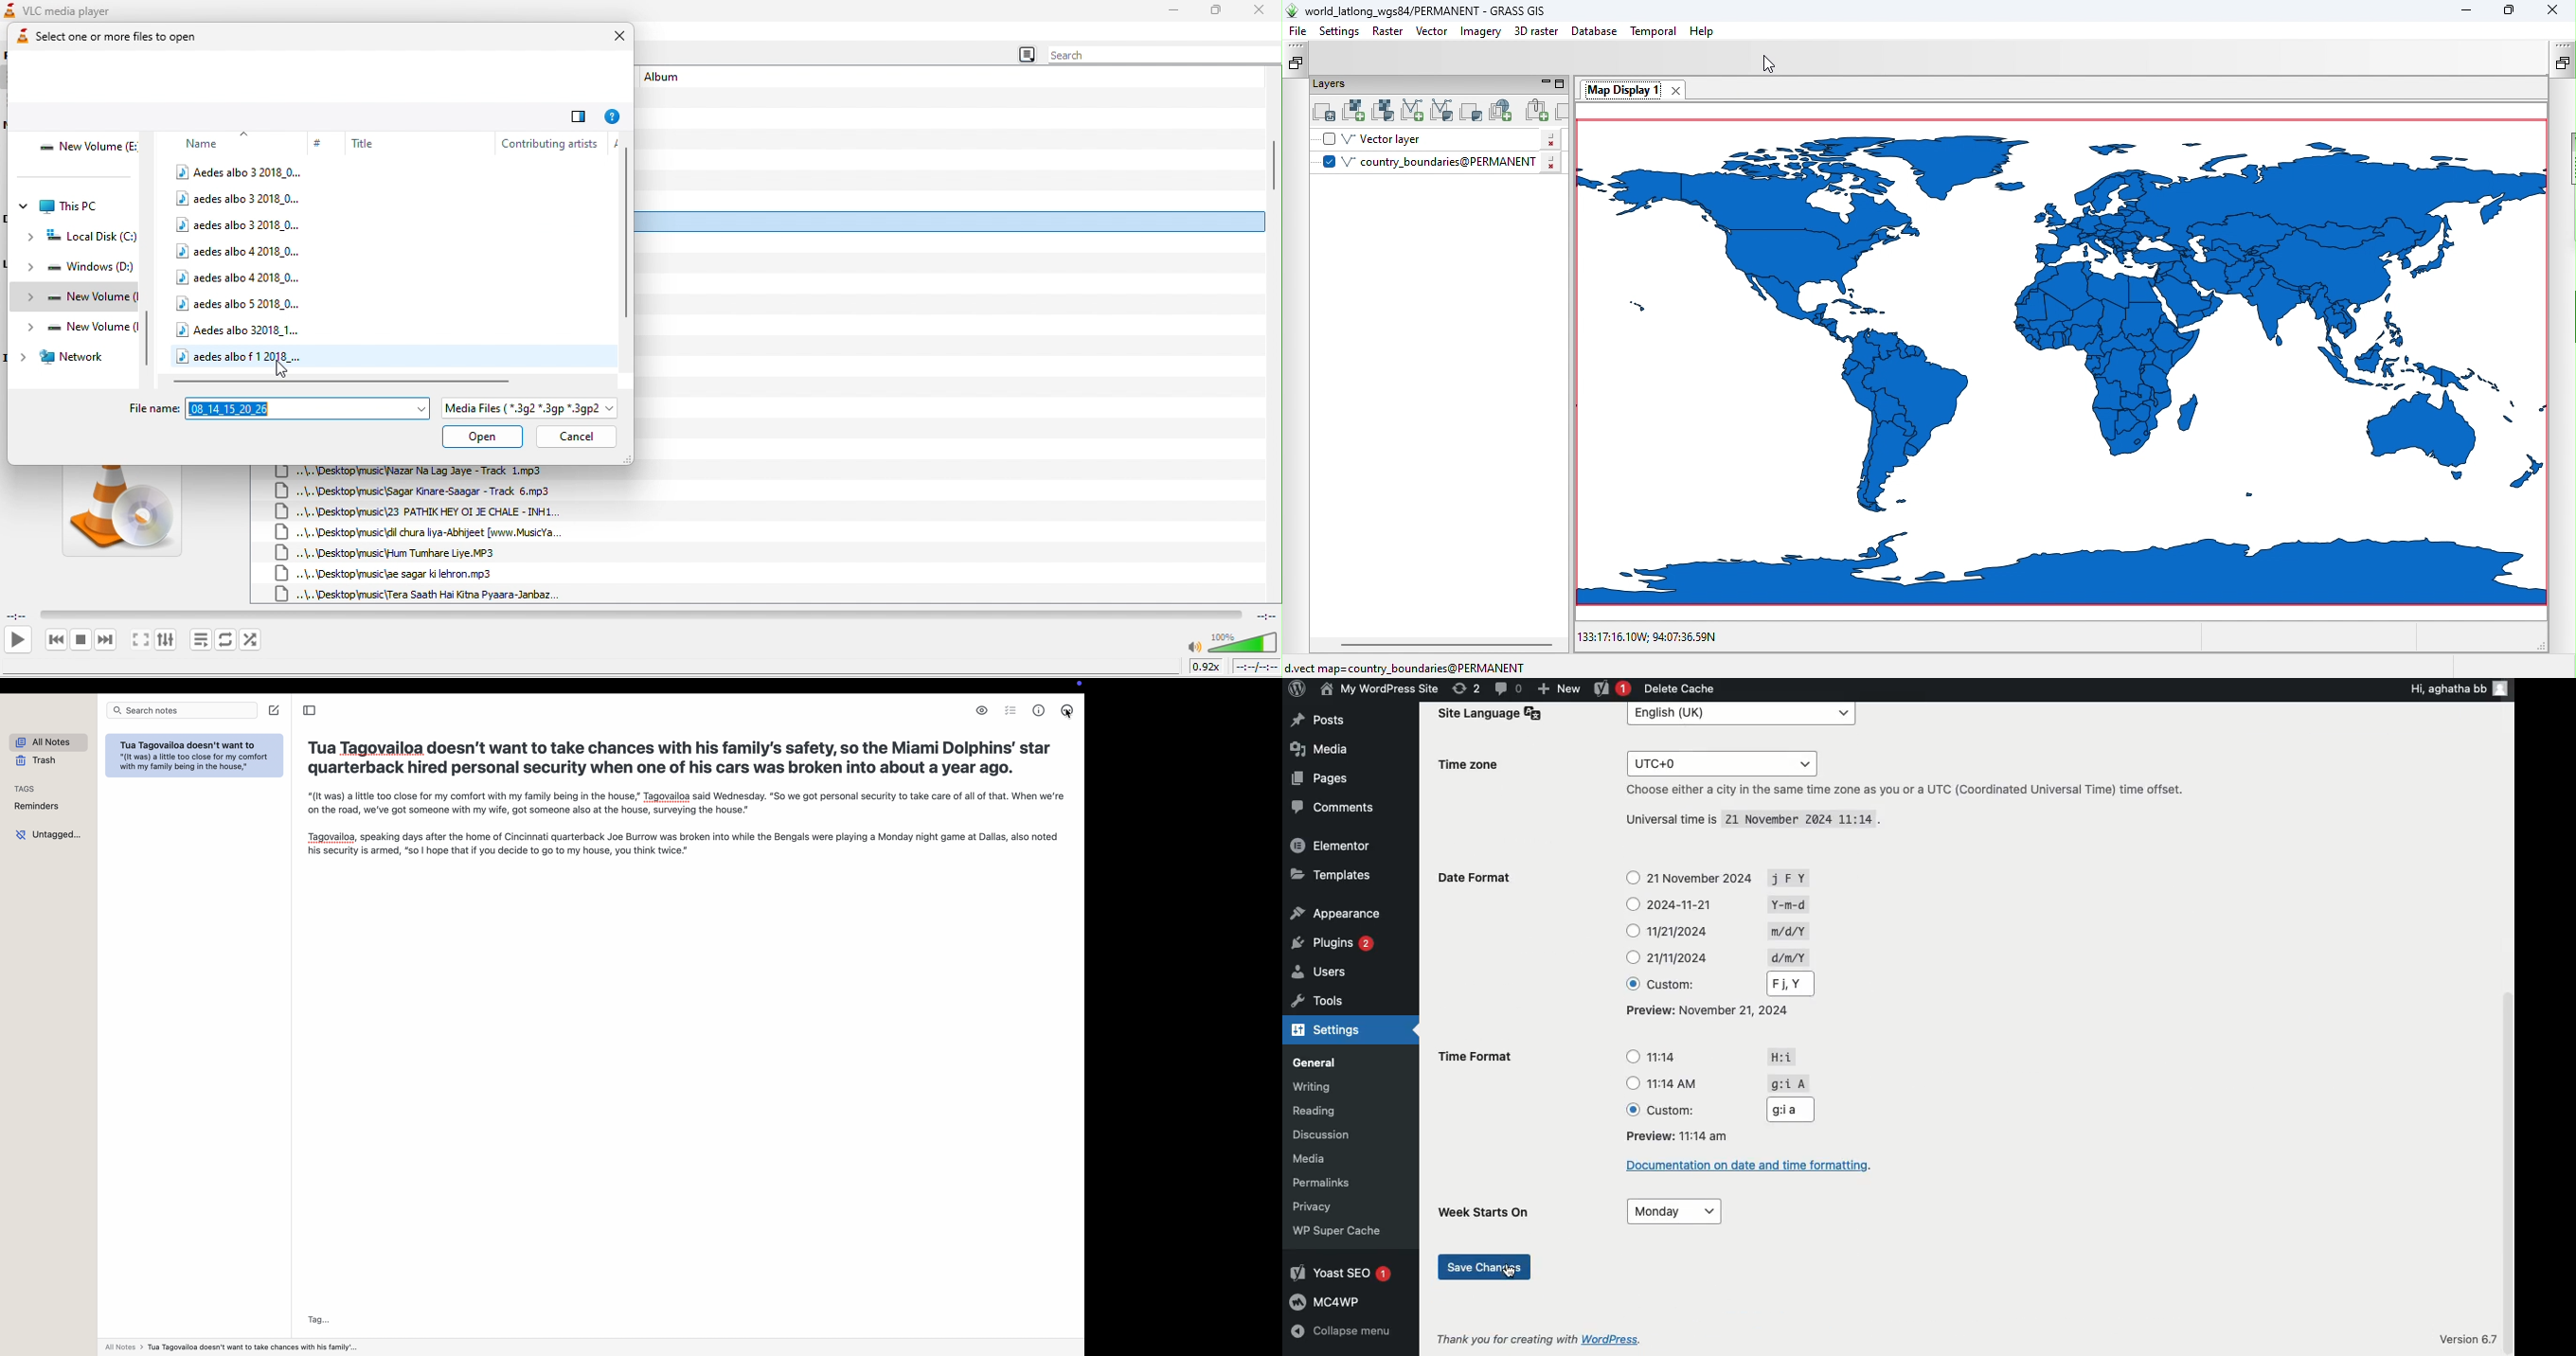 The image size is (2576, 1372). What do you see at coordinates (402, 143) in the screenshot?
I see `title` at bounding box center [402, 143].